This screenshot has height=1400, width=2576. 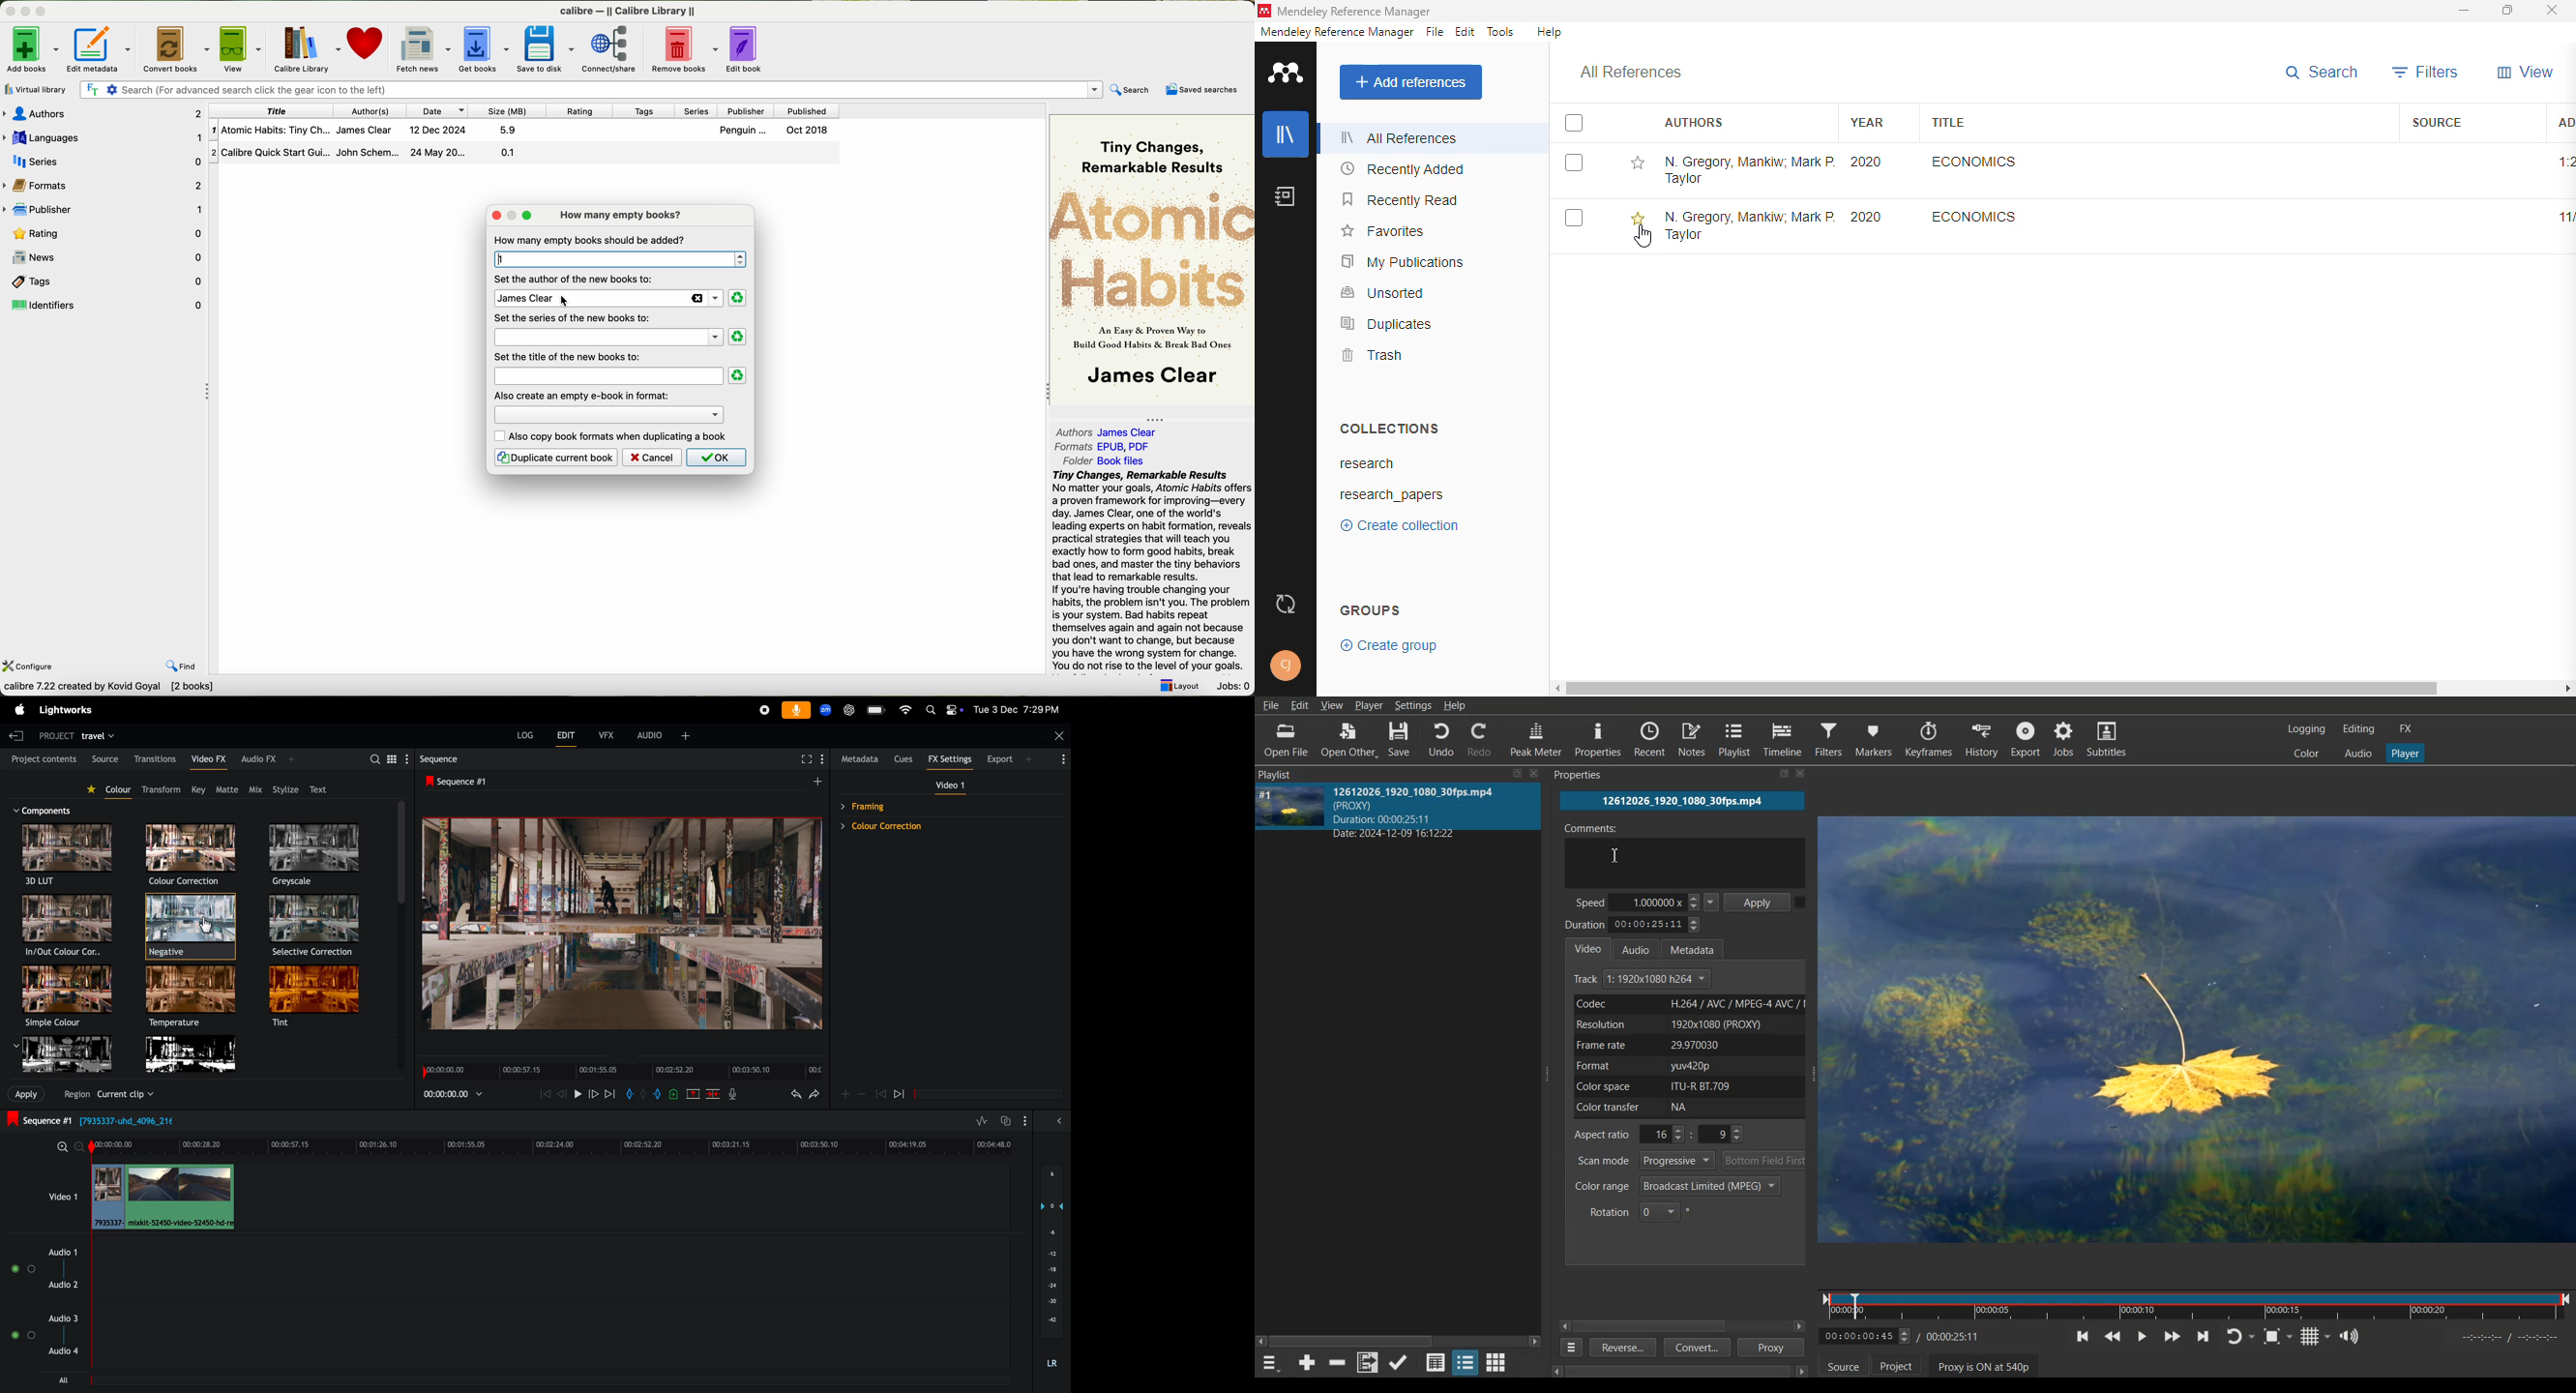 I want to click on Horizontal Scroll bar, so click(x=1656, y=1326).